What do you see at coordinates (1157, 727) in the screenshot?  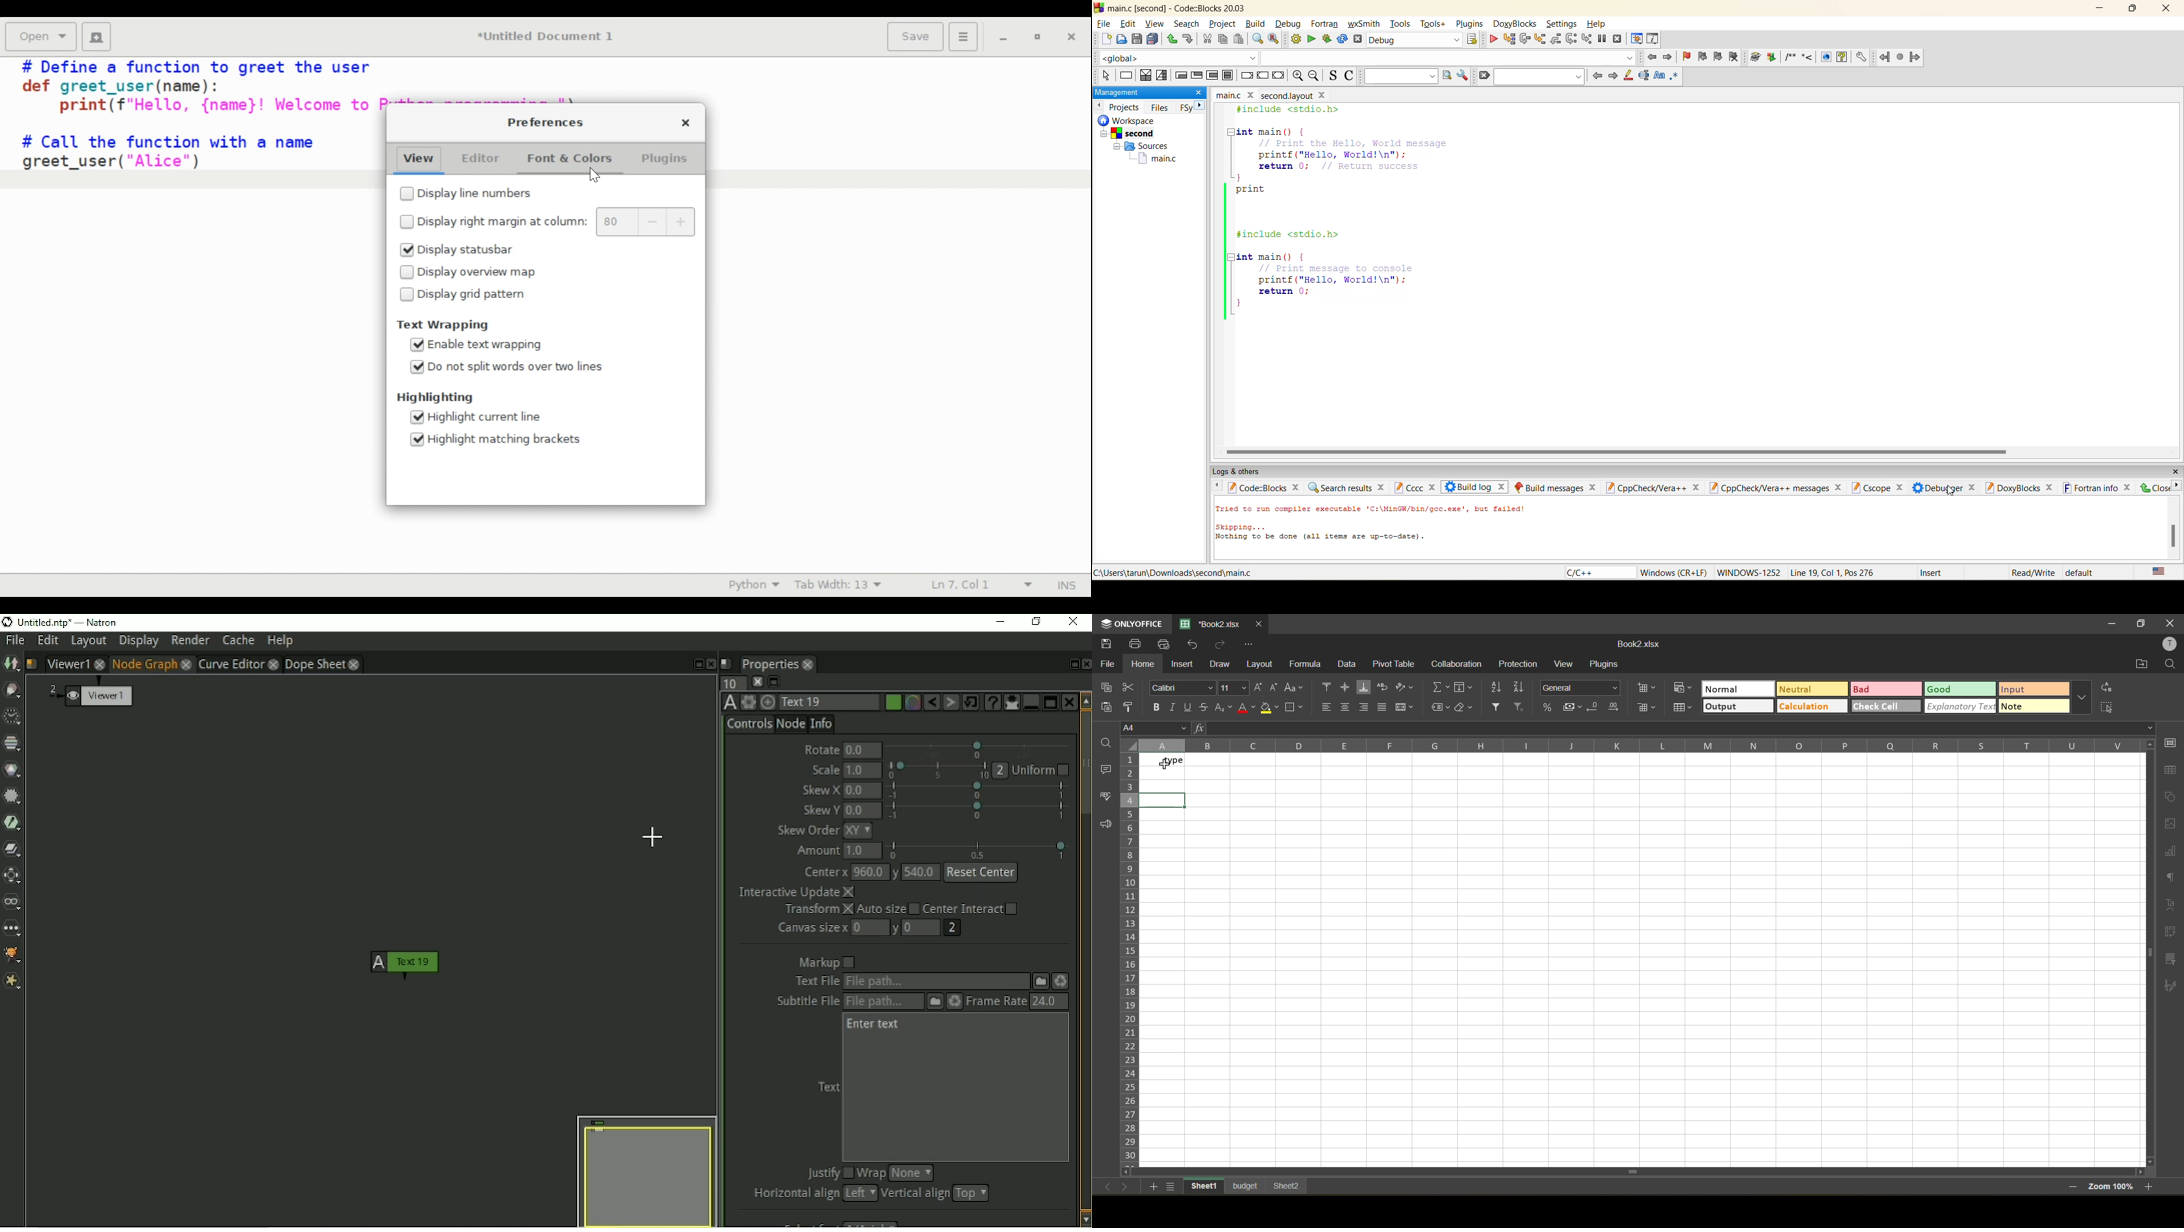 I see `cell address` at bounding box center [1157, 727].